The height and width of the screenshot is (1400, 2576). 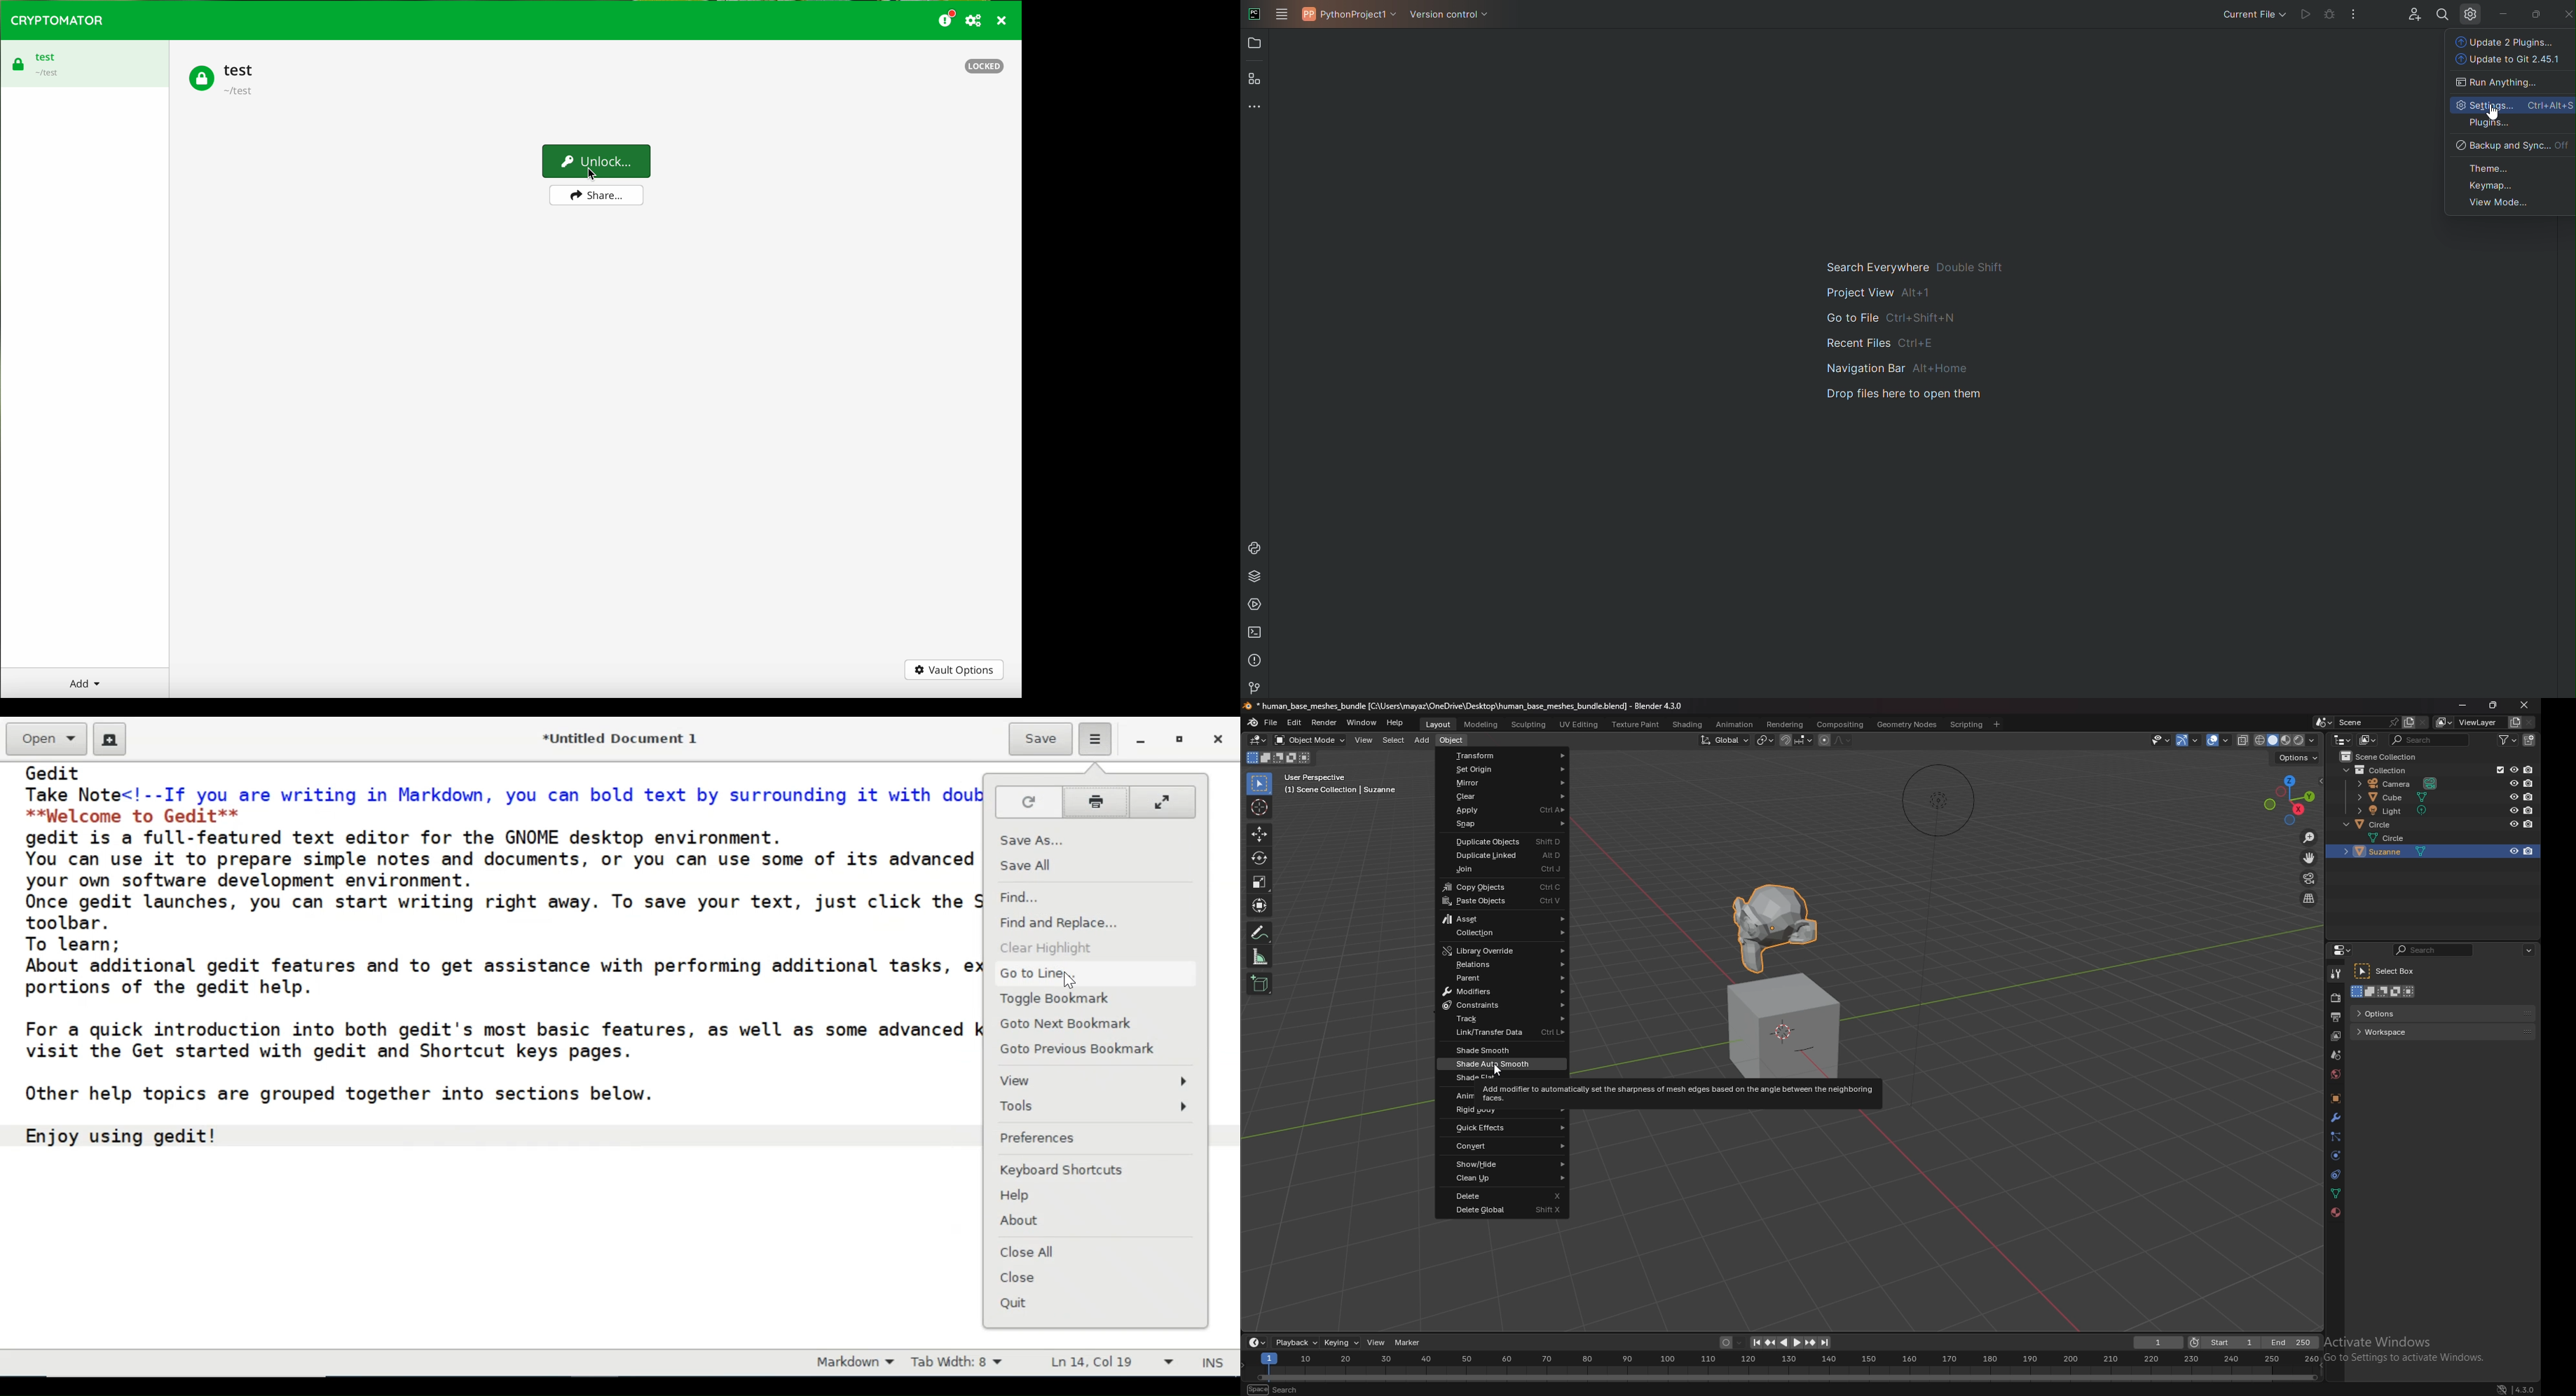 What do you see at coordinates (2528, 796) in the screenshot?
I see `disable in renders` at bounding box center [2528, 796].